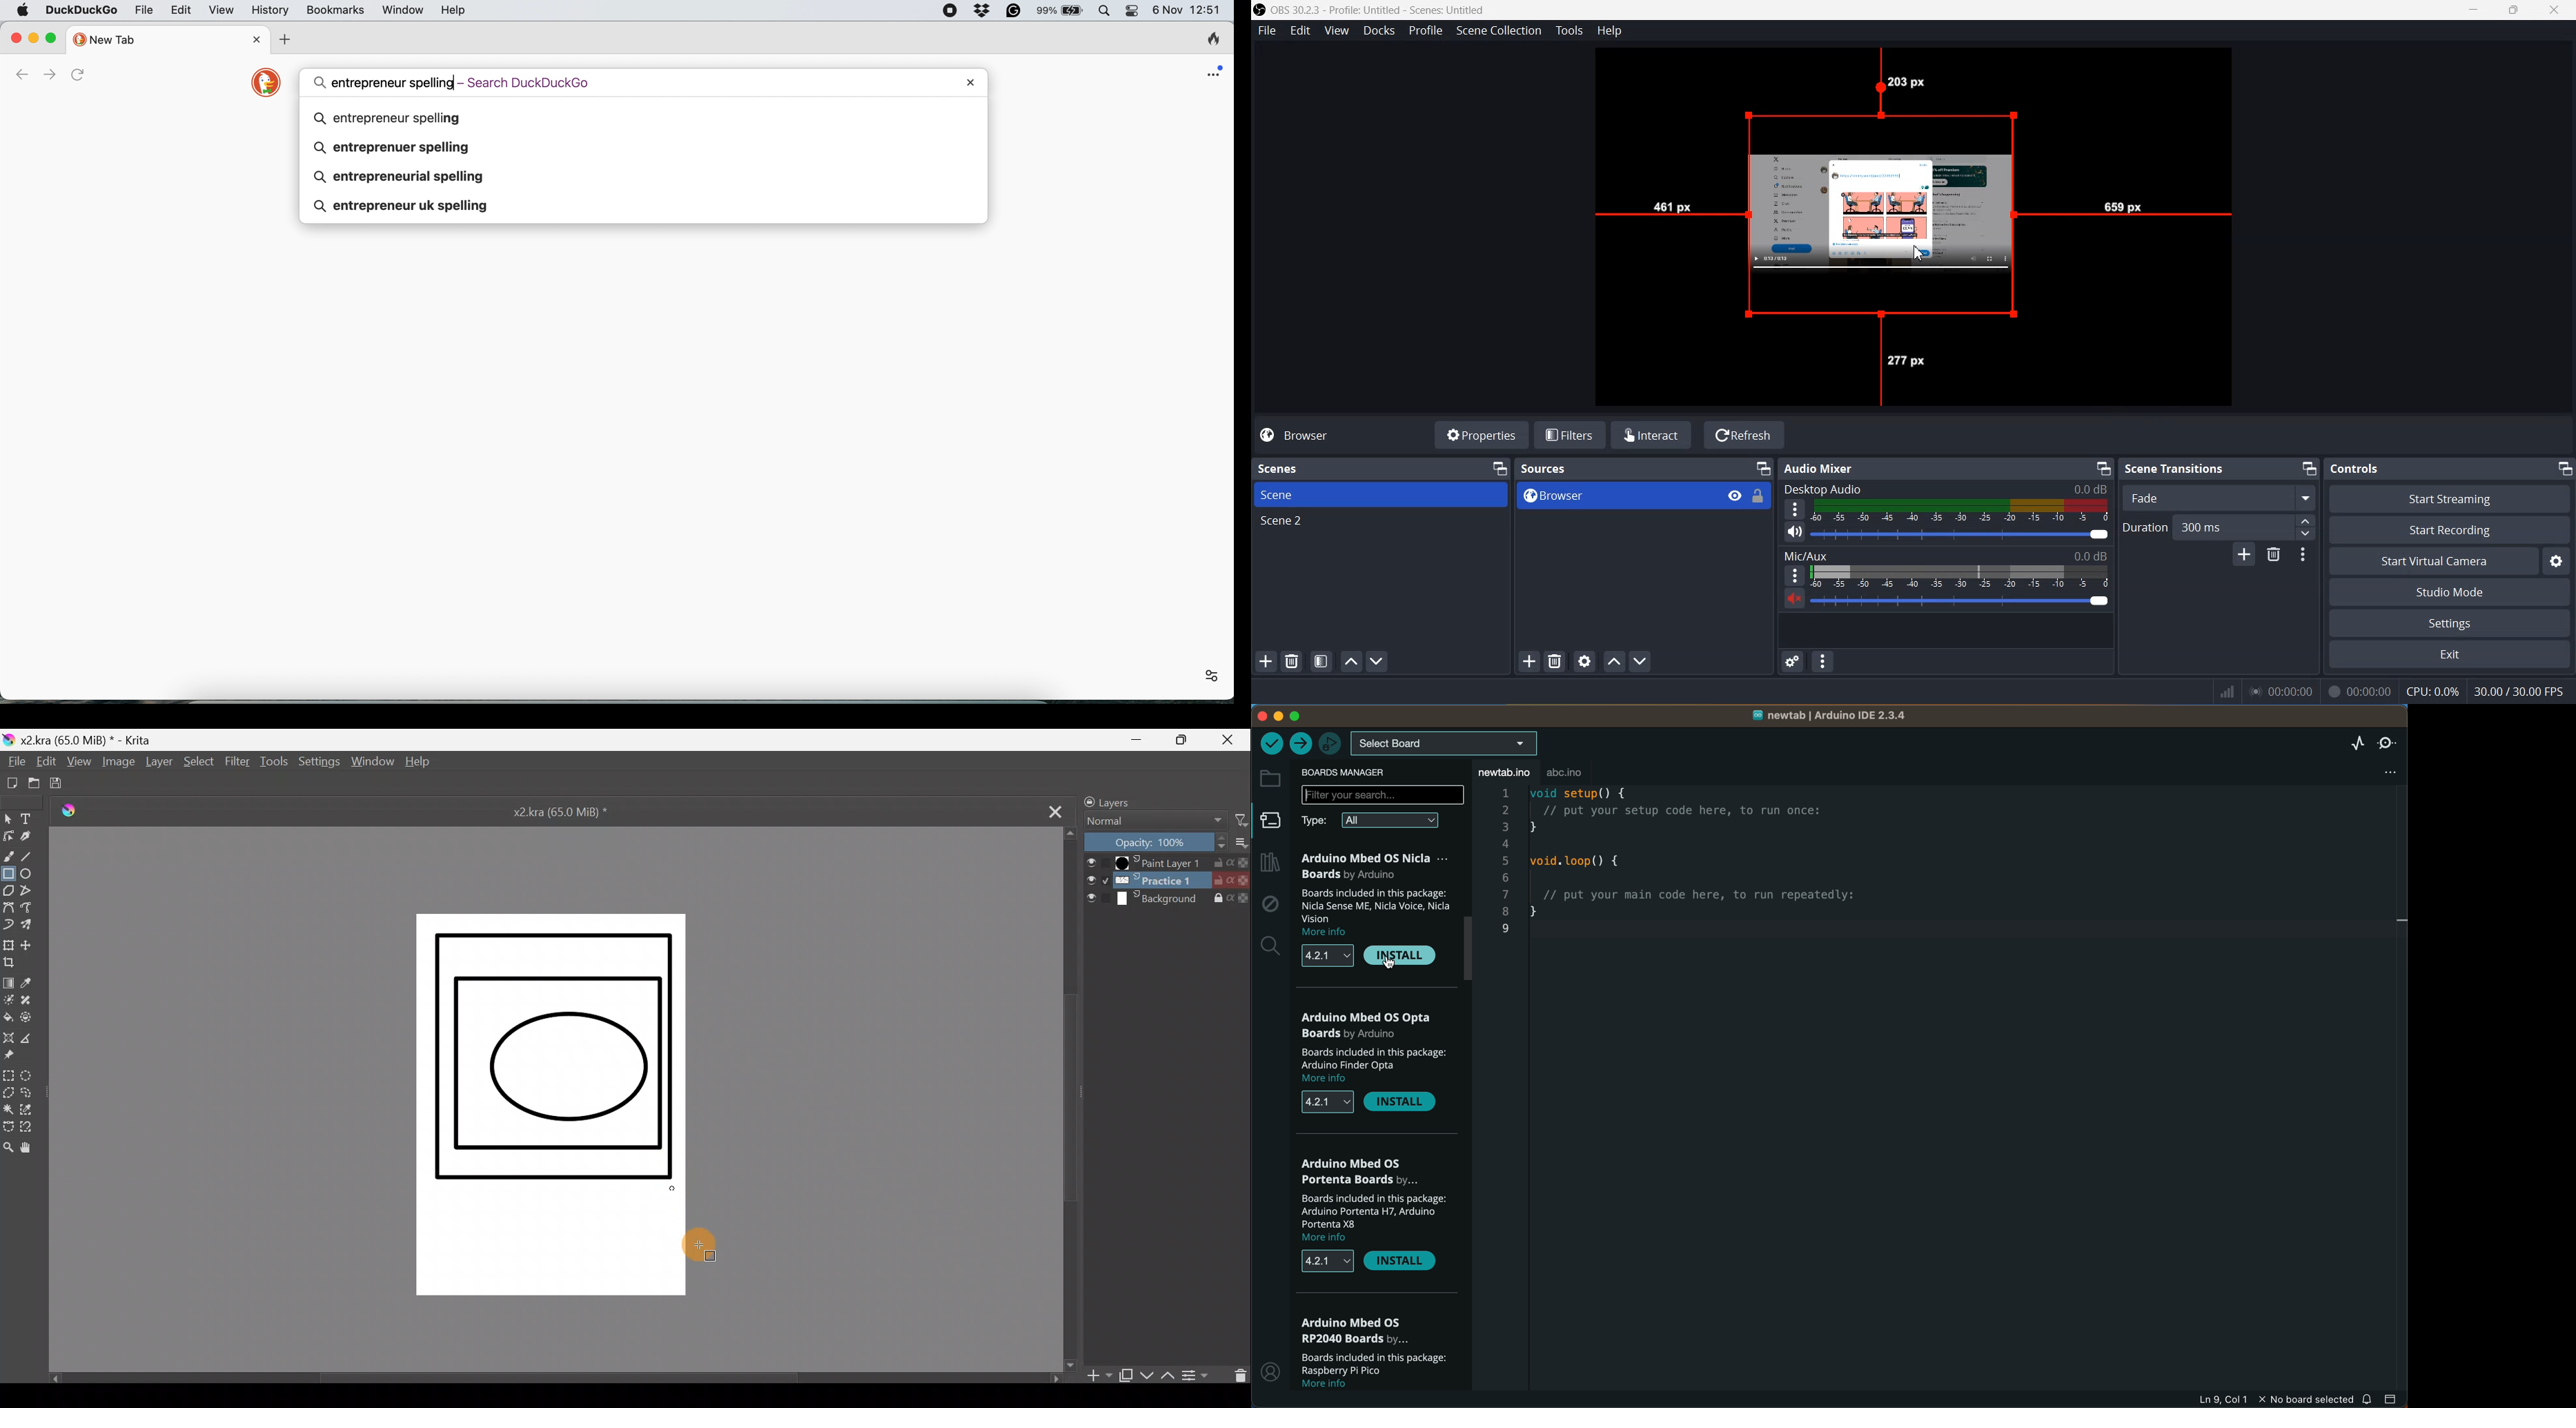  Describe the element at coordinates (2449, 497) in the screenshot. I see `Start Streaming` at that location.